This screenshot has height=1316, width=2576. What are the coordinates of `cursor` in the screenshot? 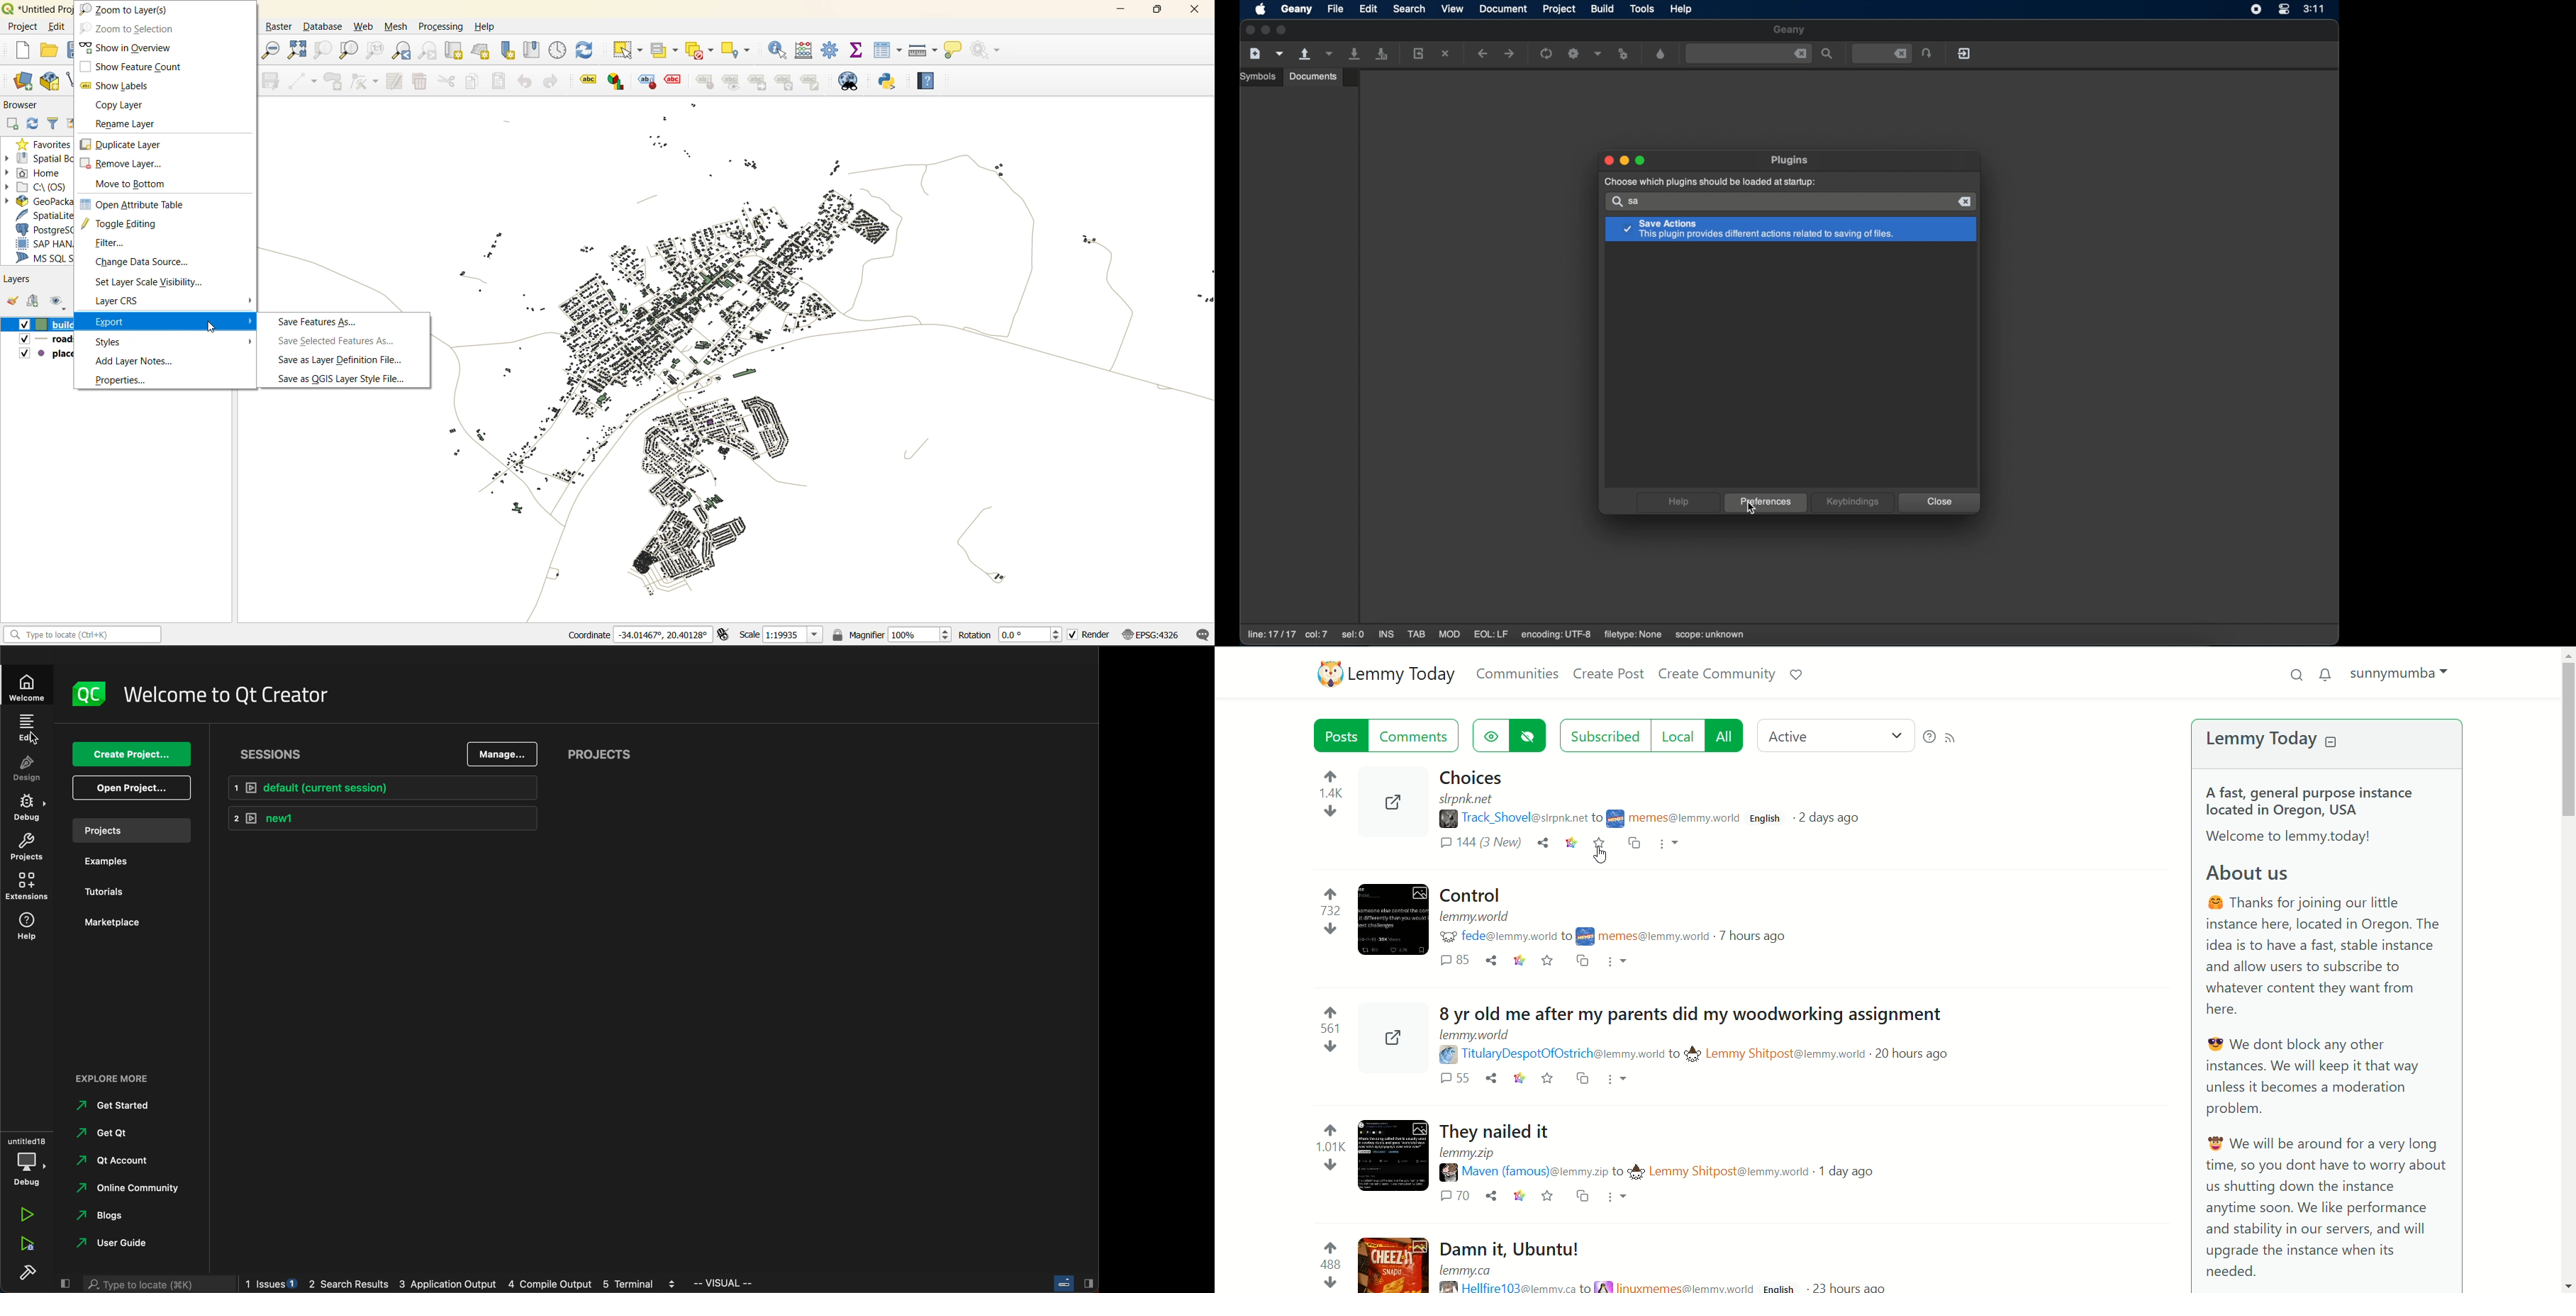 It's located at (209, 325).